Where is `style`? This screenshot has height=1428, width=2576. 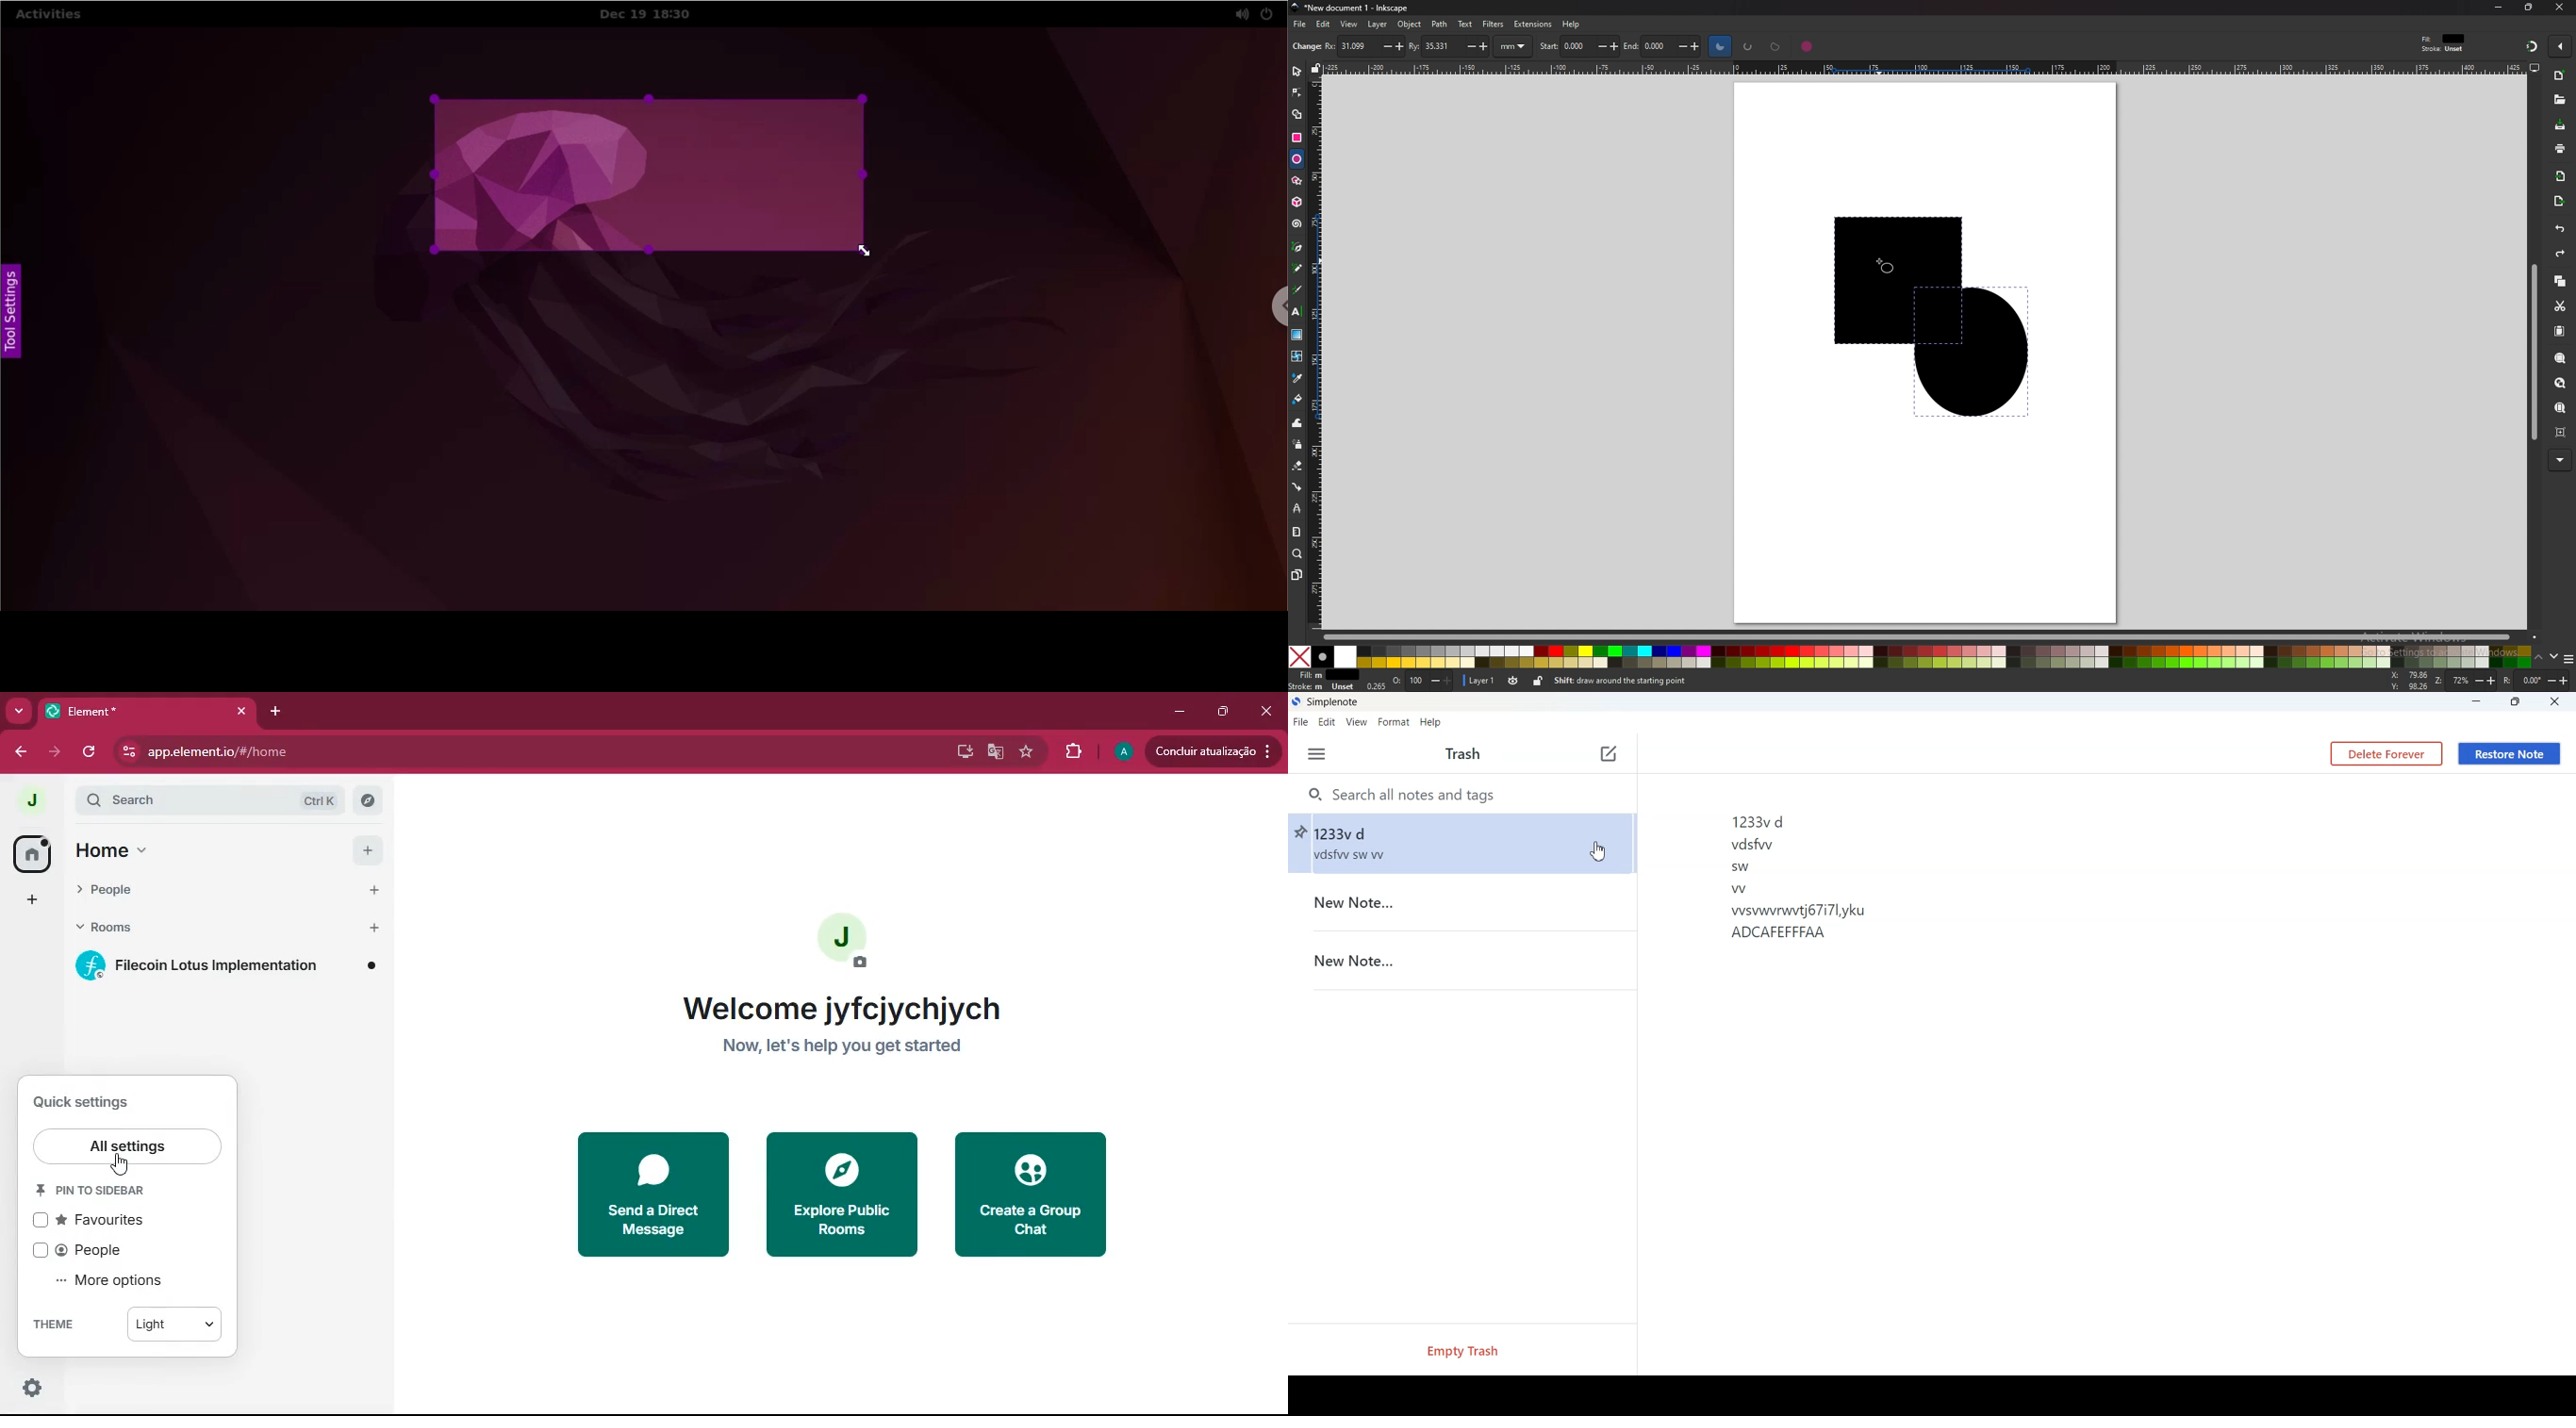 style is located at coordinates (2446, 43).